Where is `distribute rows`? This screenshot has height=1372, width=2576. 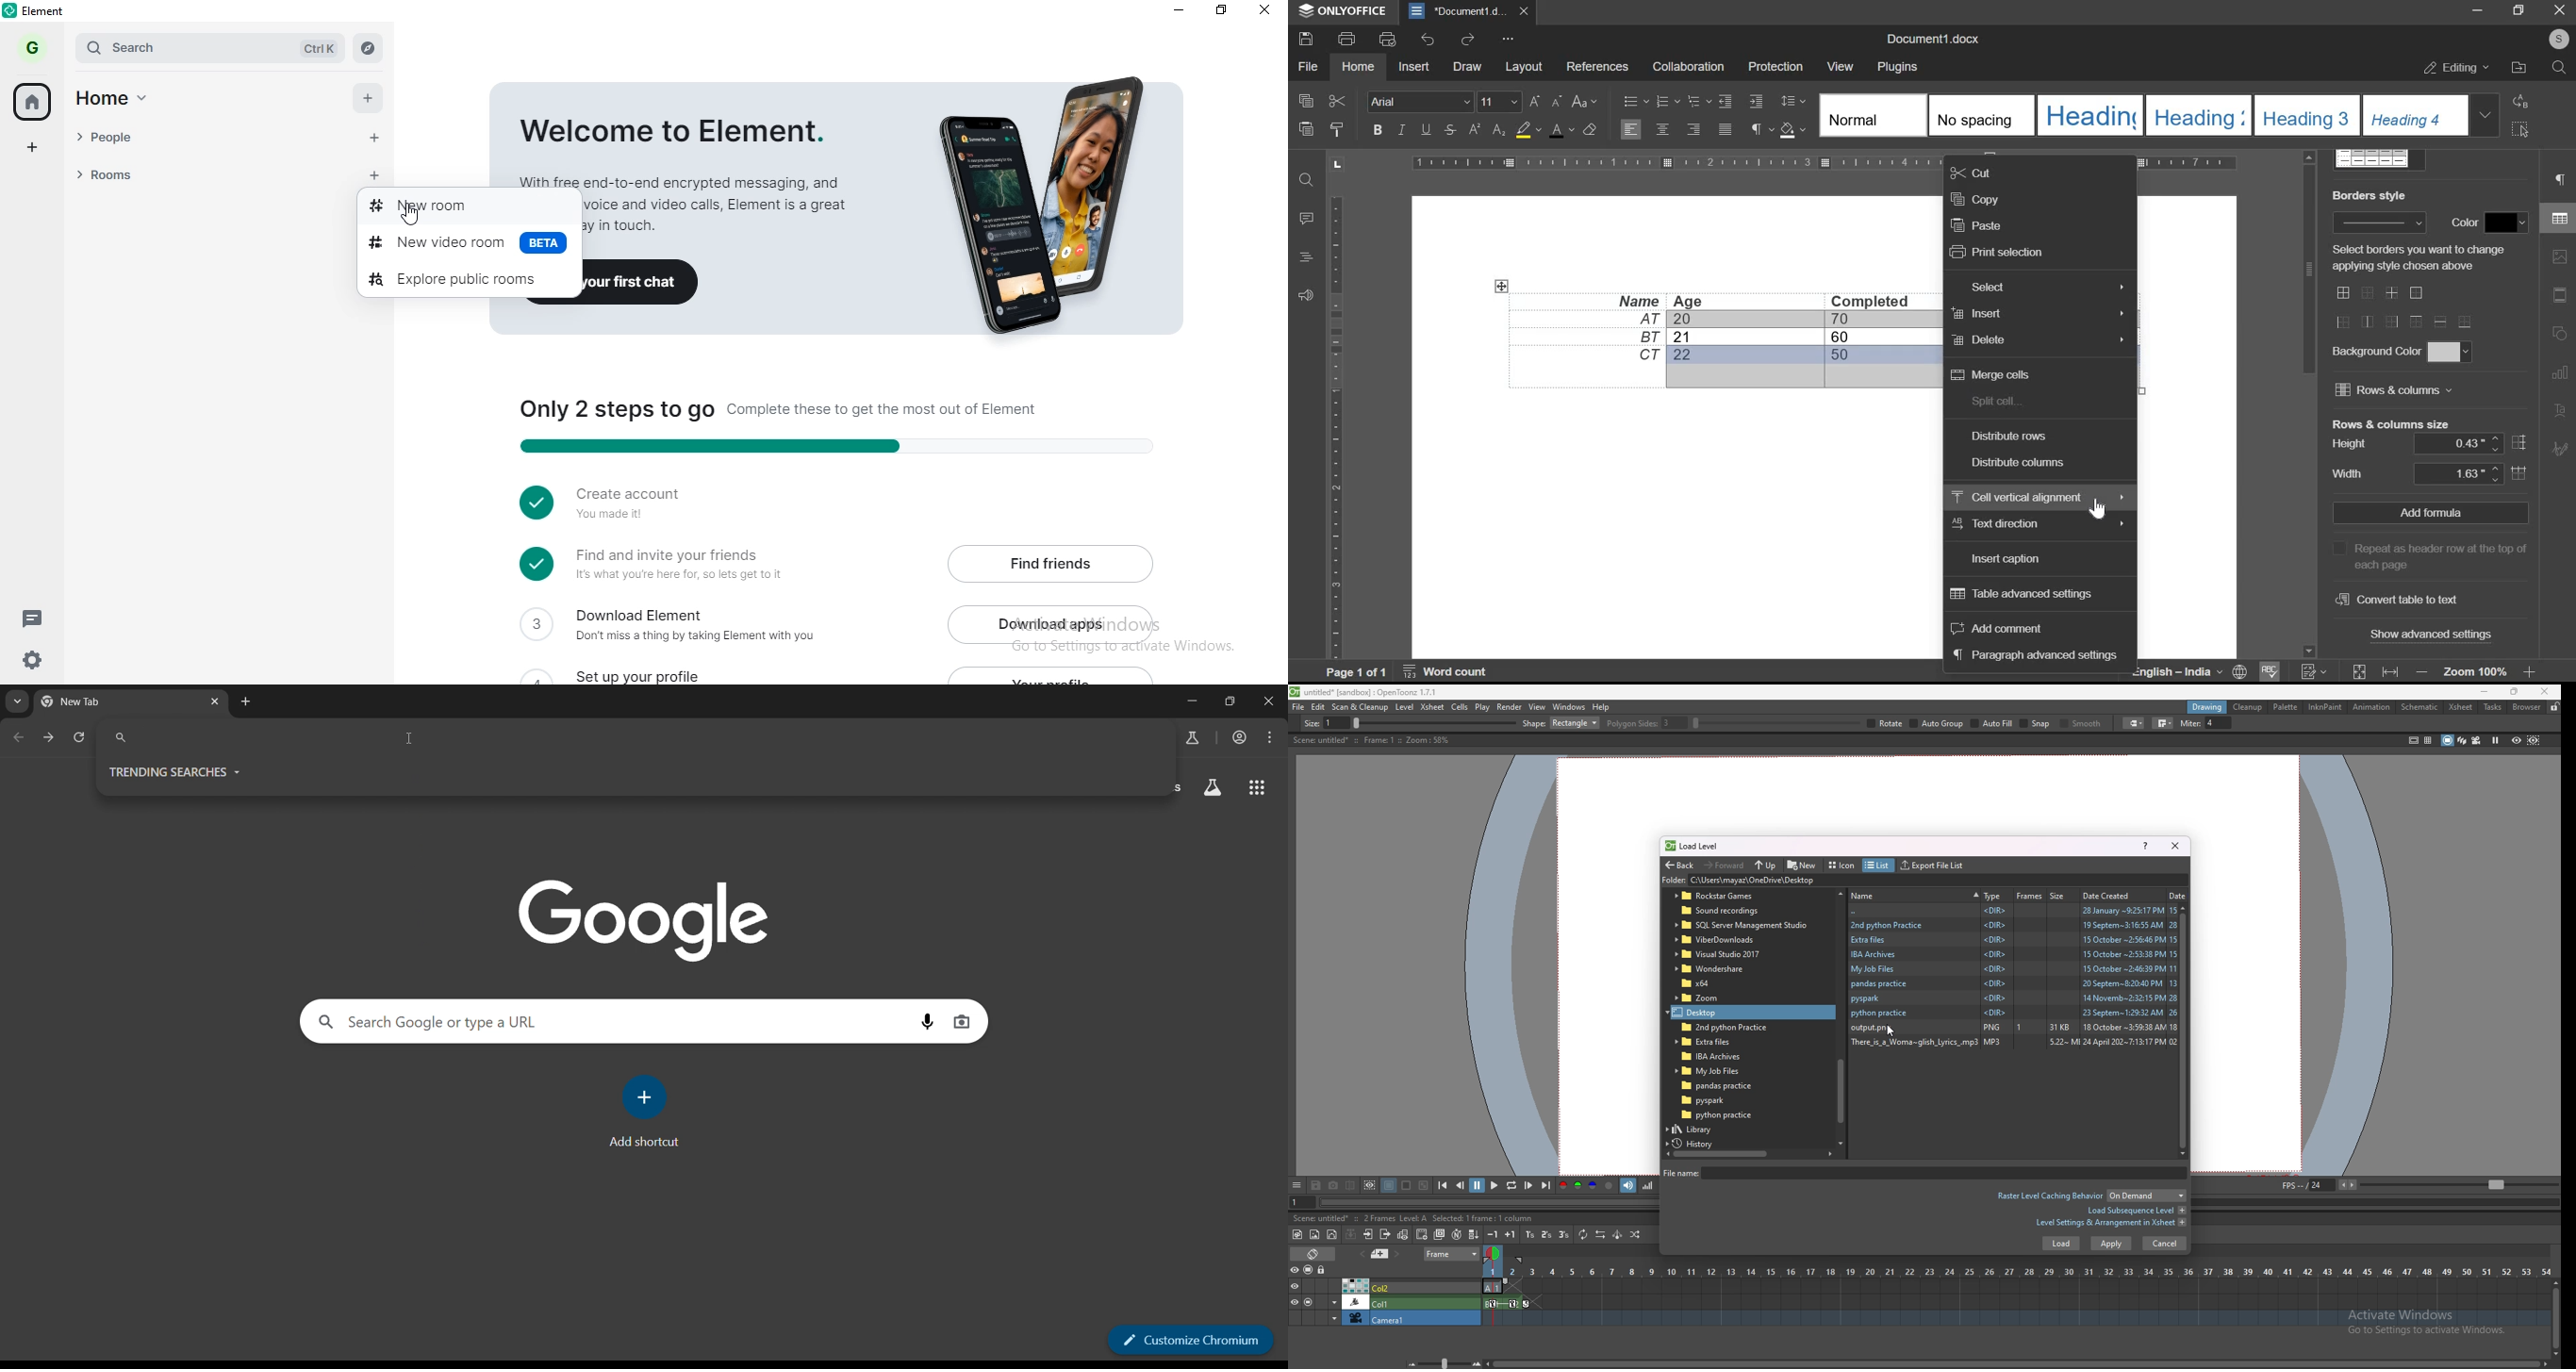
distribute rows is located at coordinates (2010, 436).